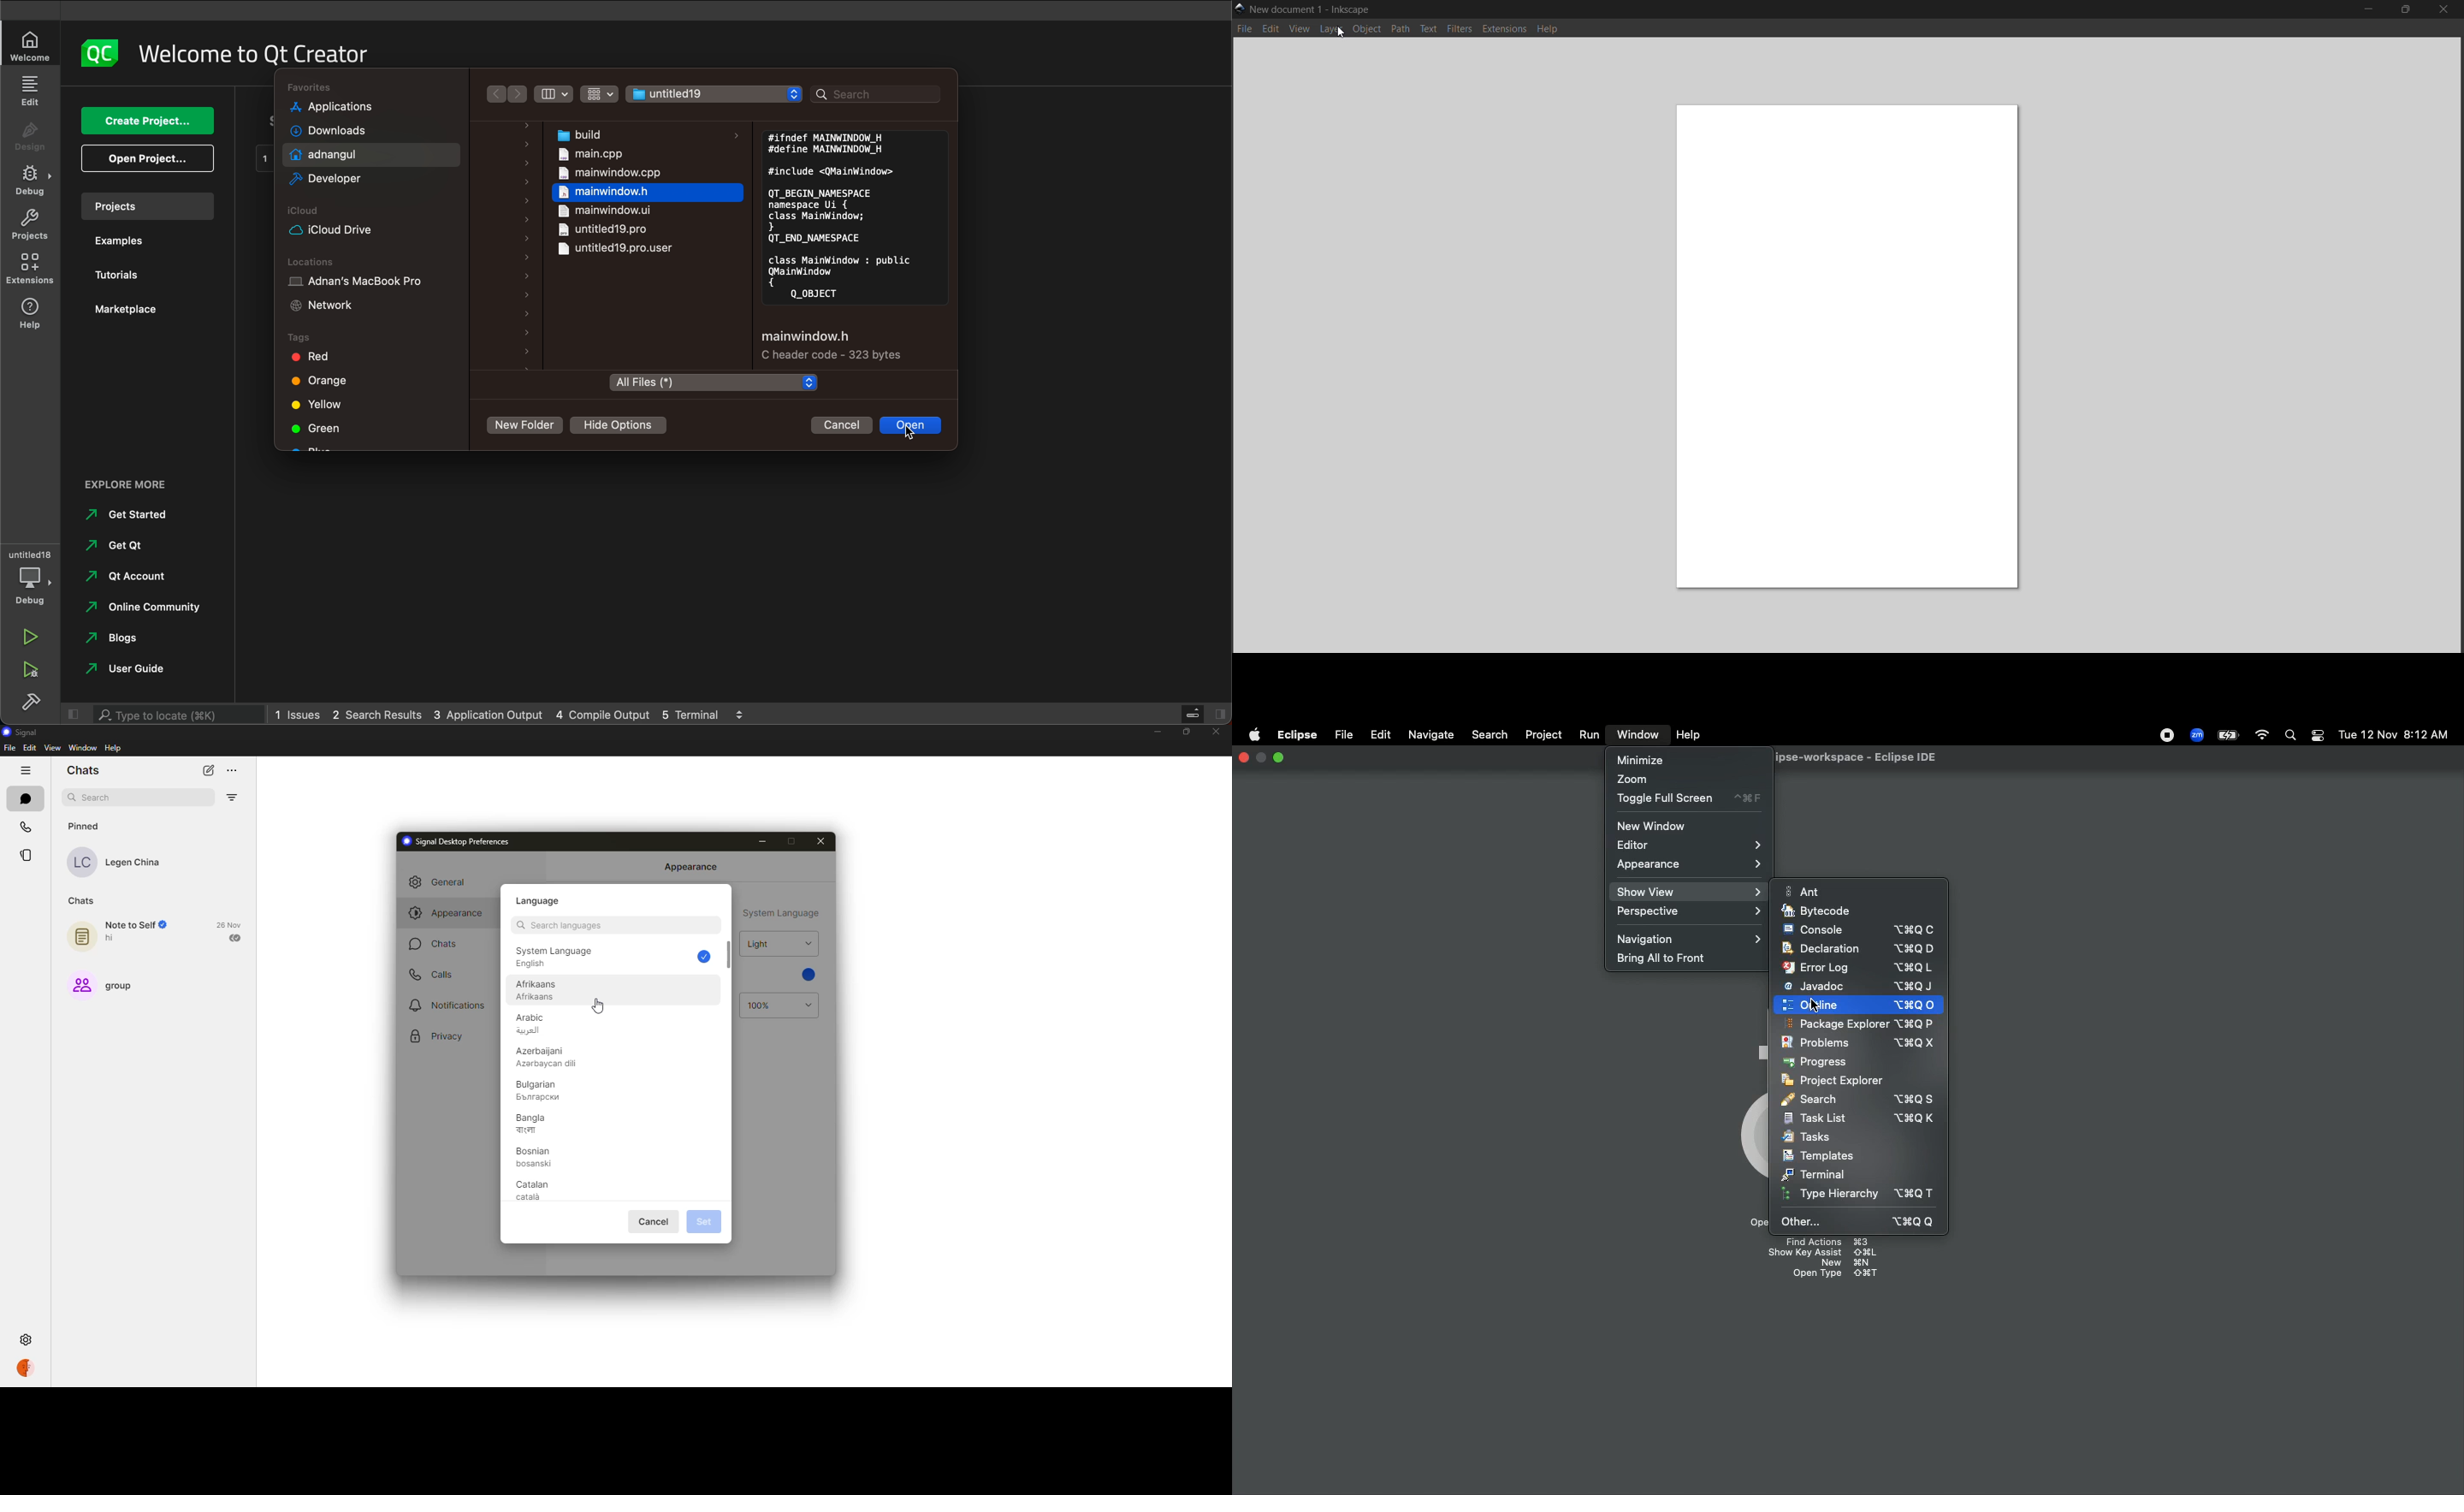 Image resolution: width=2464 pixels, height=1512 pixels. What do you see at coordinates (370, 283) in the screenshot?
I see `adnan's macbook pro` at bounding box center [370, 283].